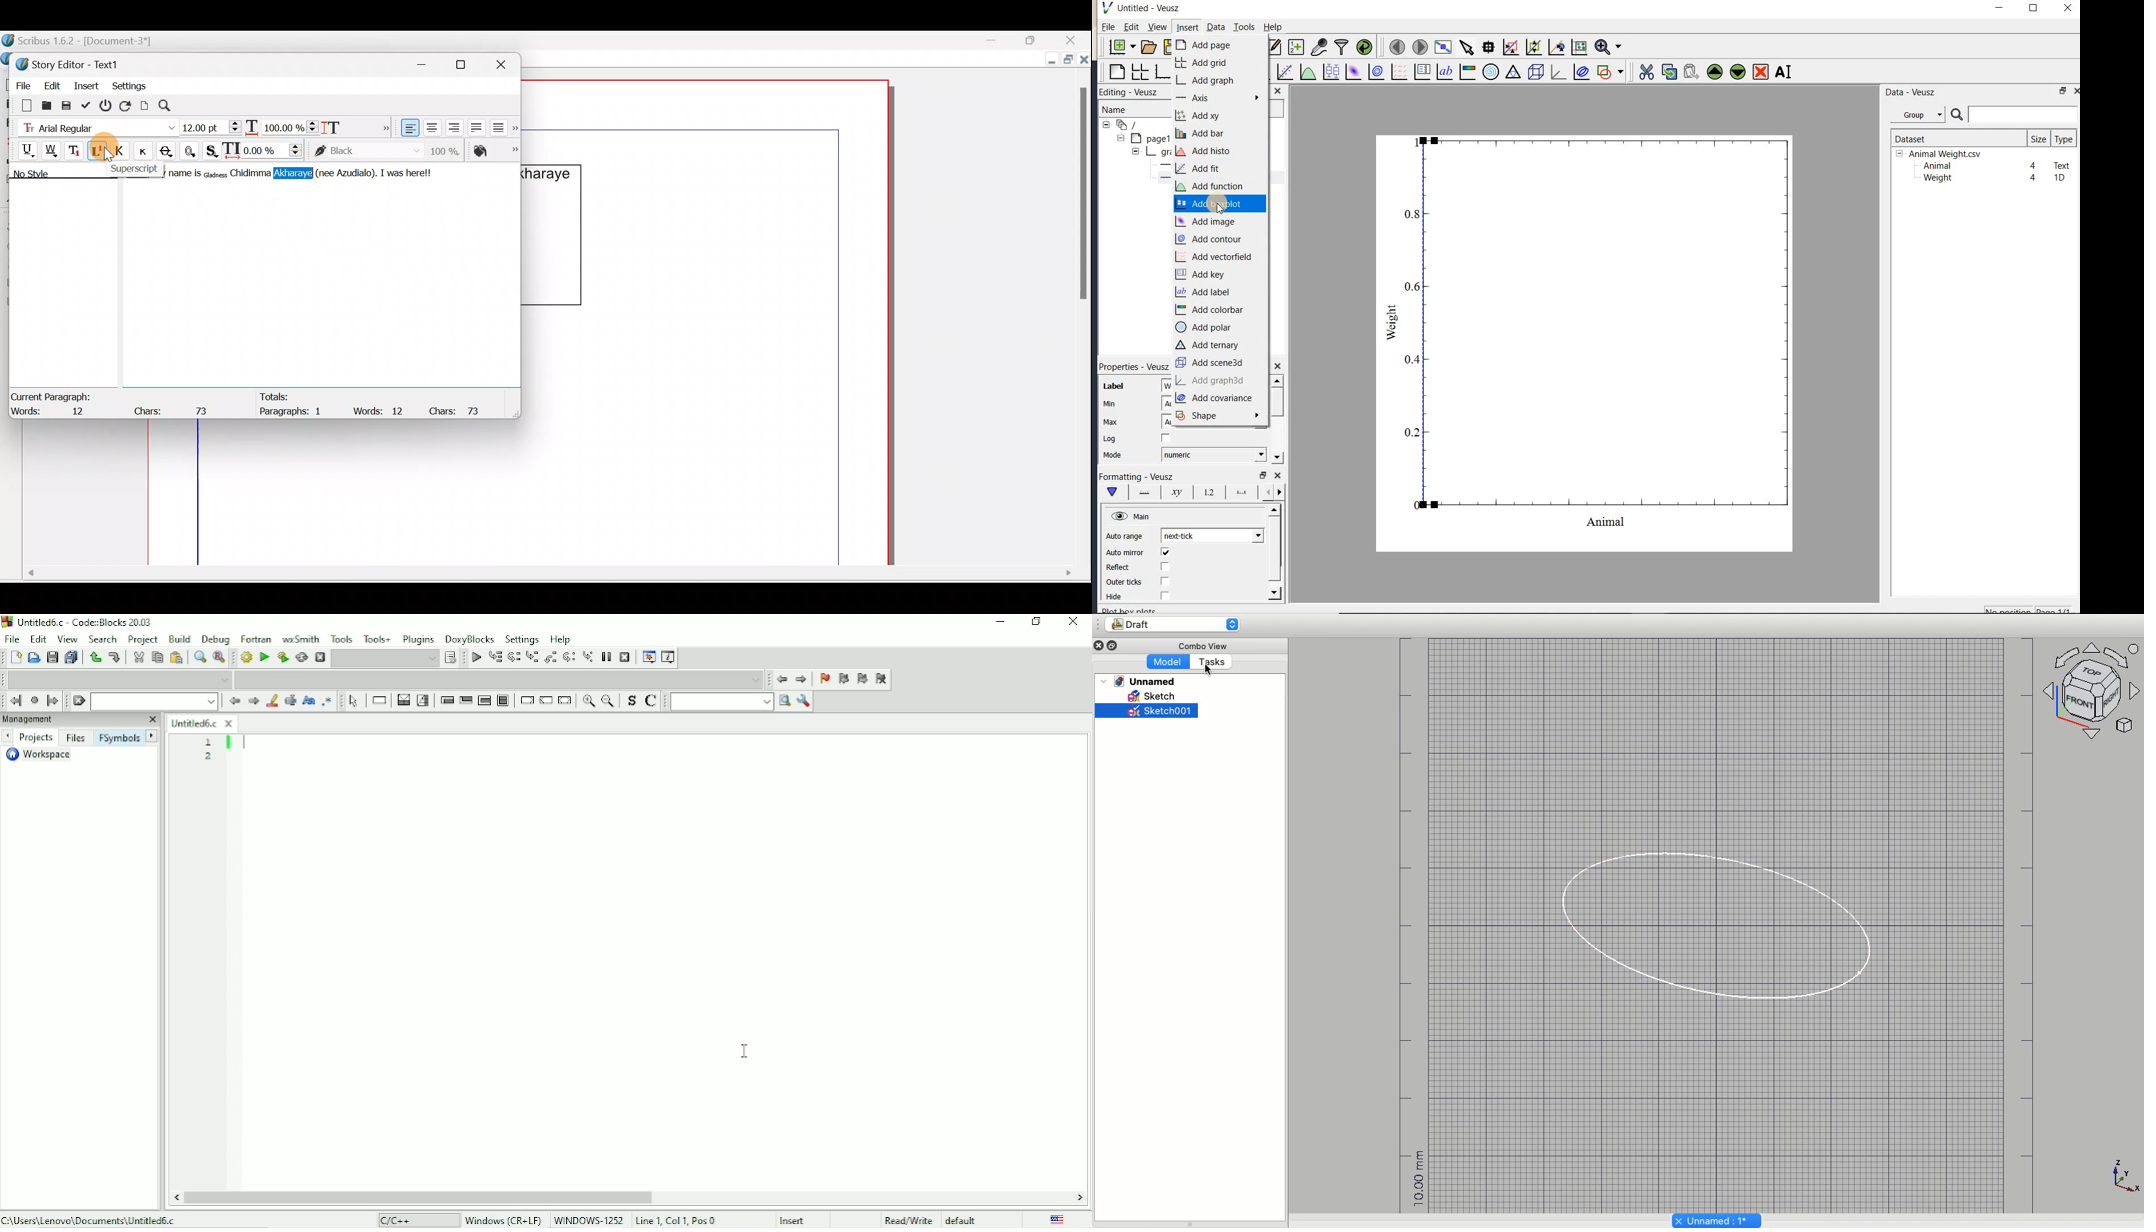  What do you see at coordinates (449, 149) in the screenshot?
I see `Saturation of color of text stroke` at bounding box center [449, 149].